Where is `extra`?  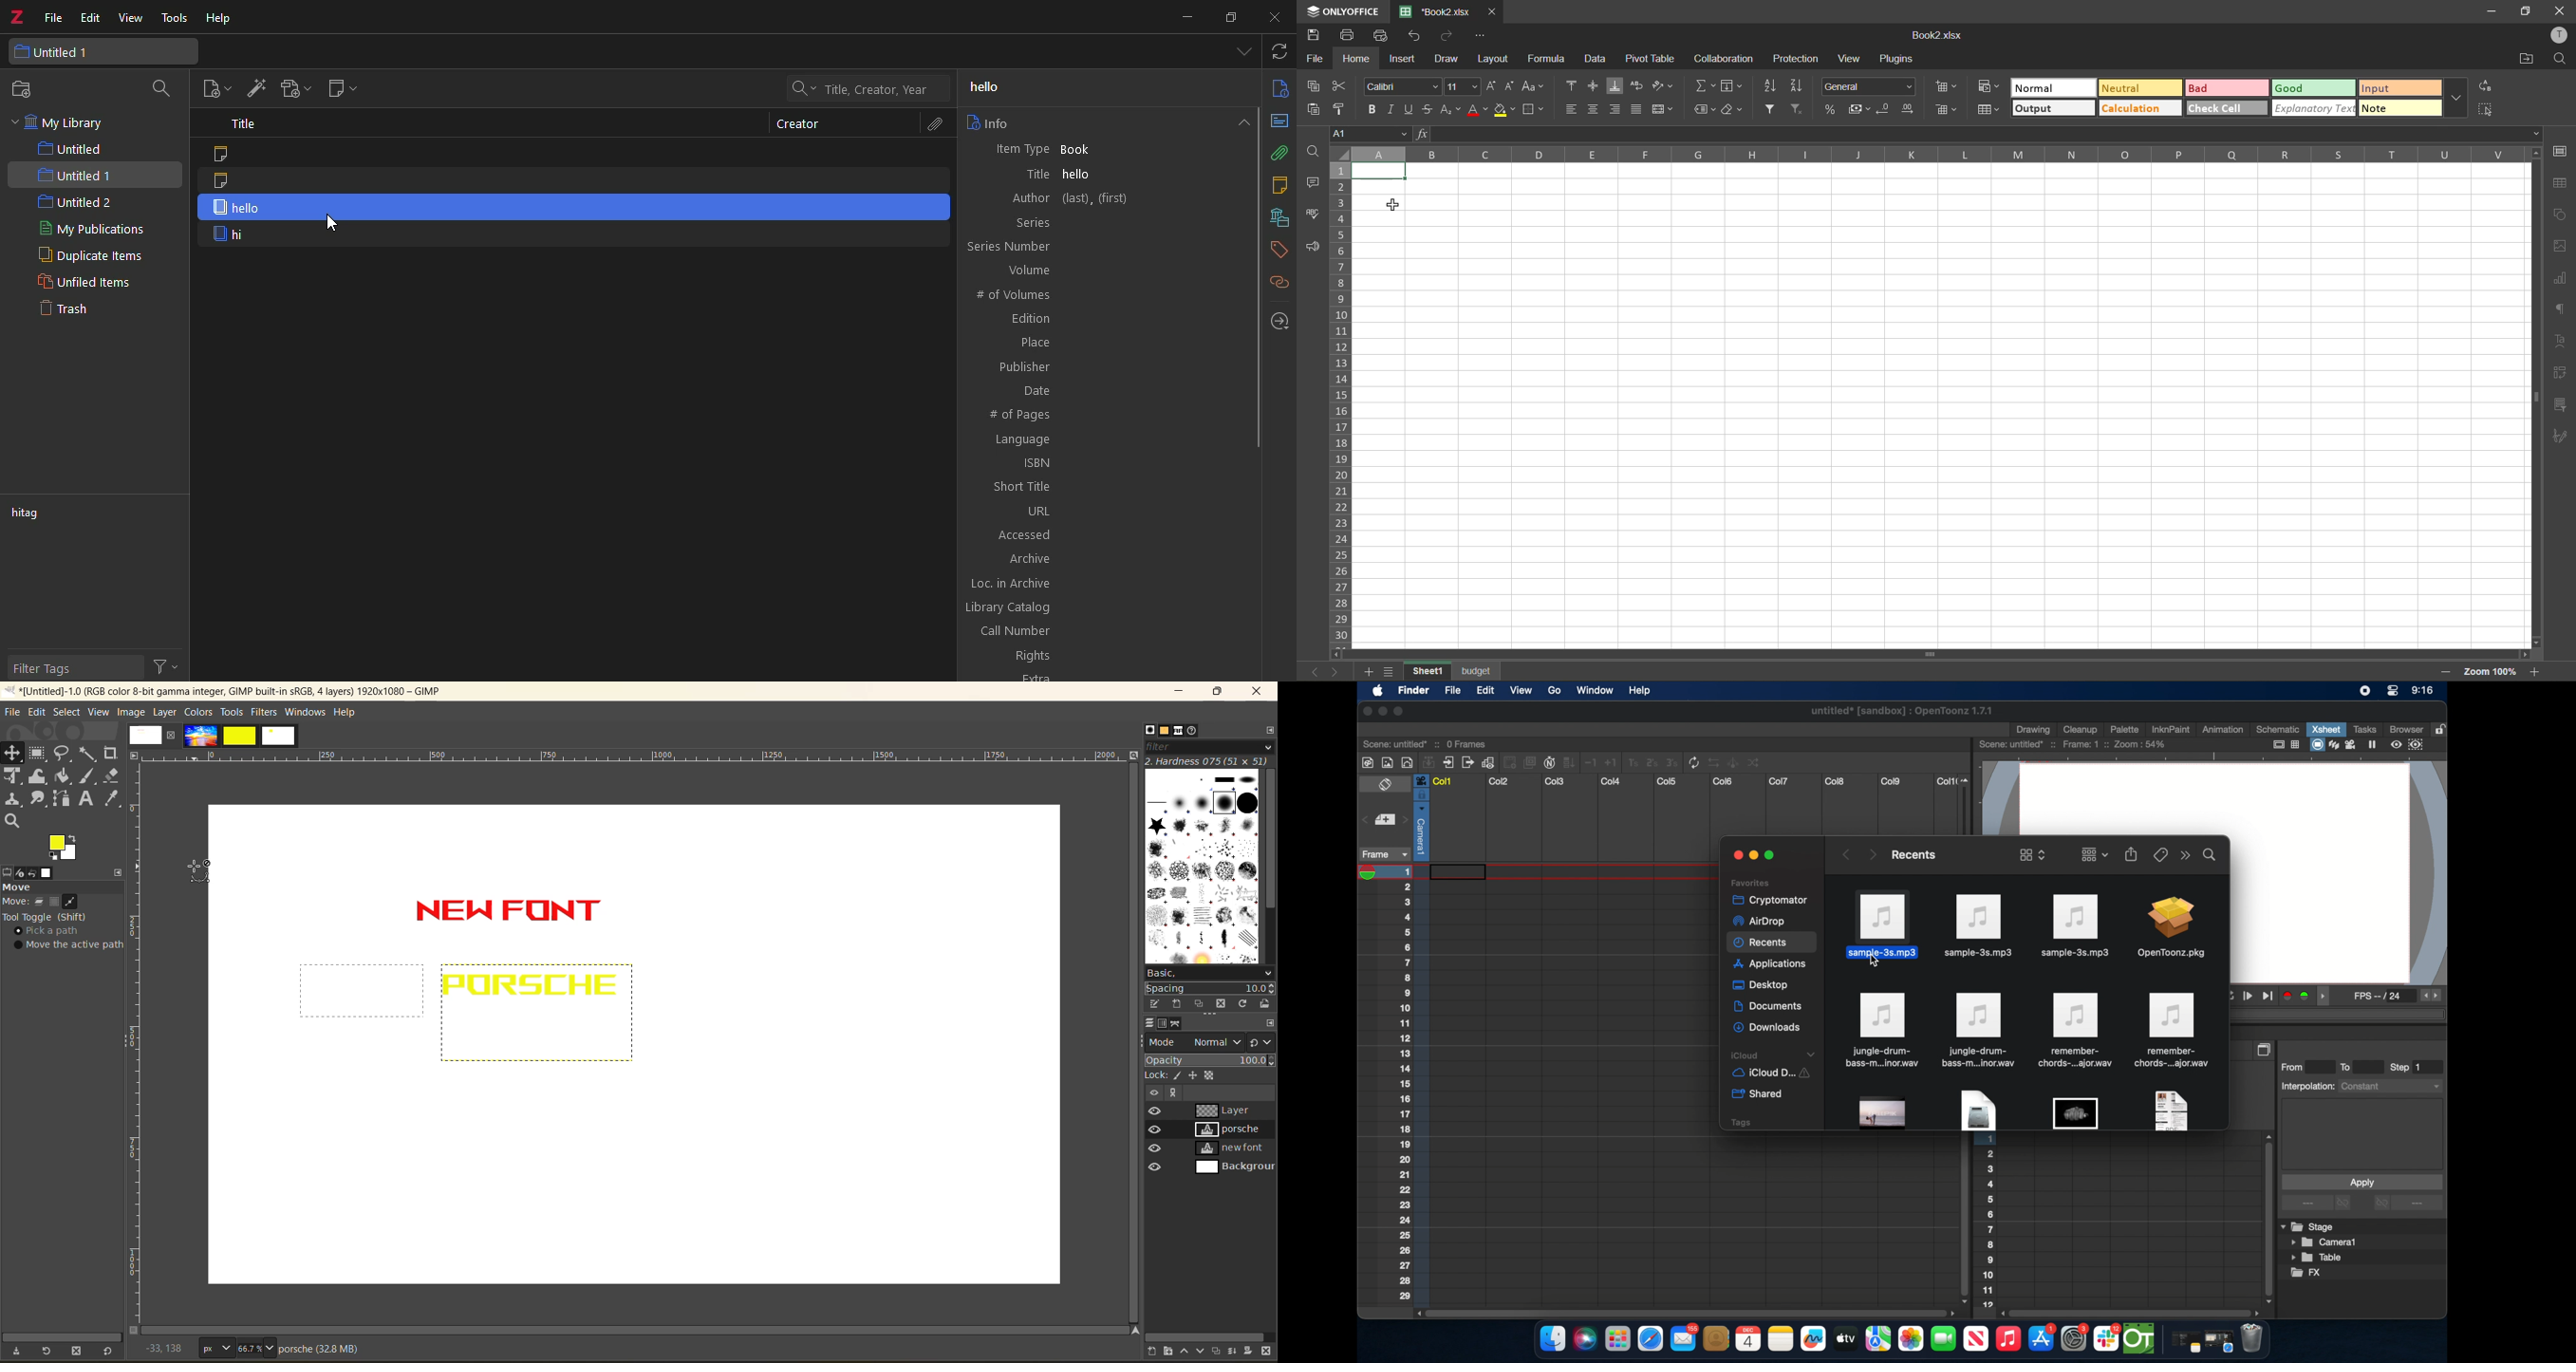
extra is located at coordinates (1041, 673).